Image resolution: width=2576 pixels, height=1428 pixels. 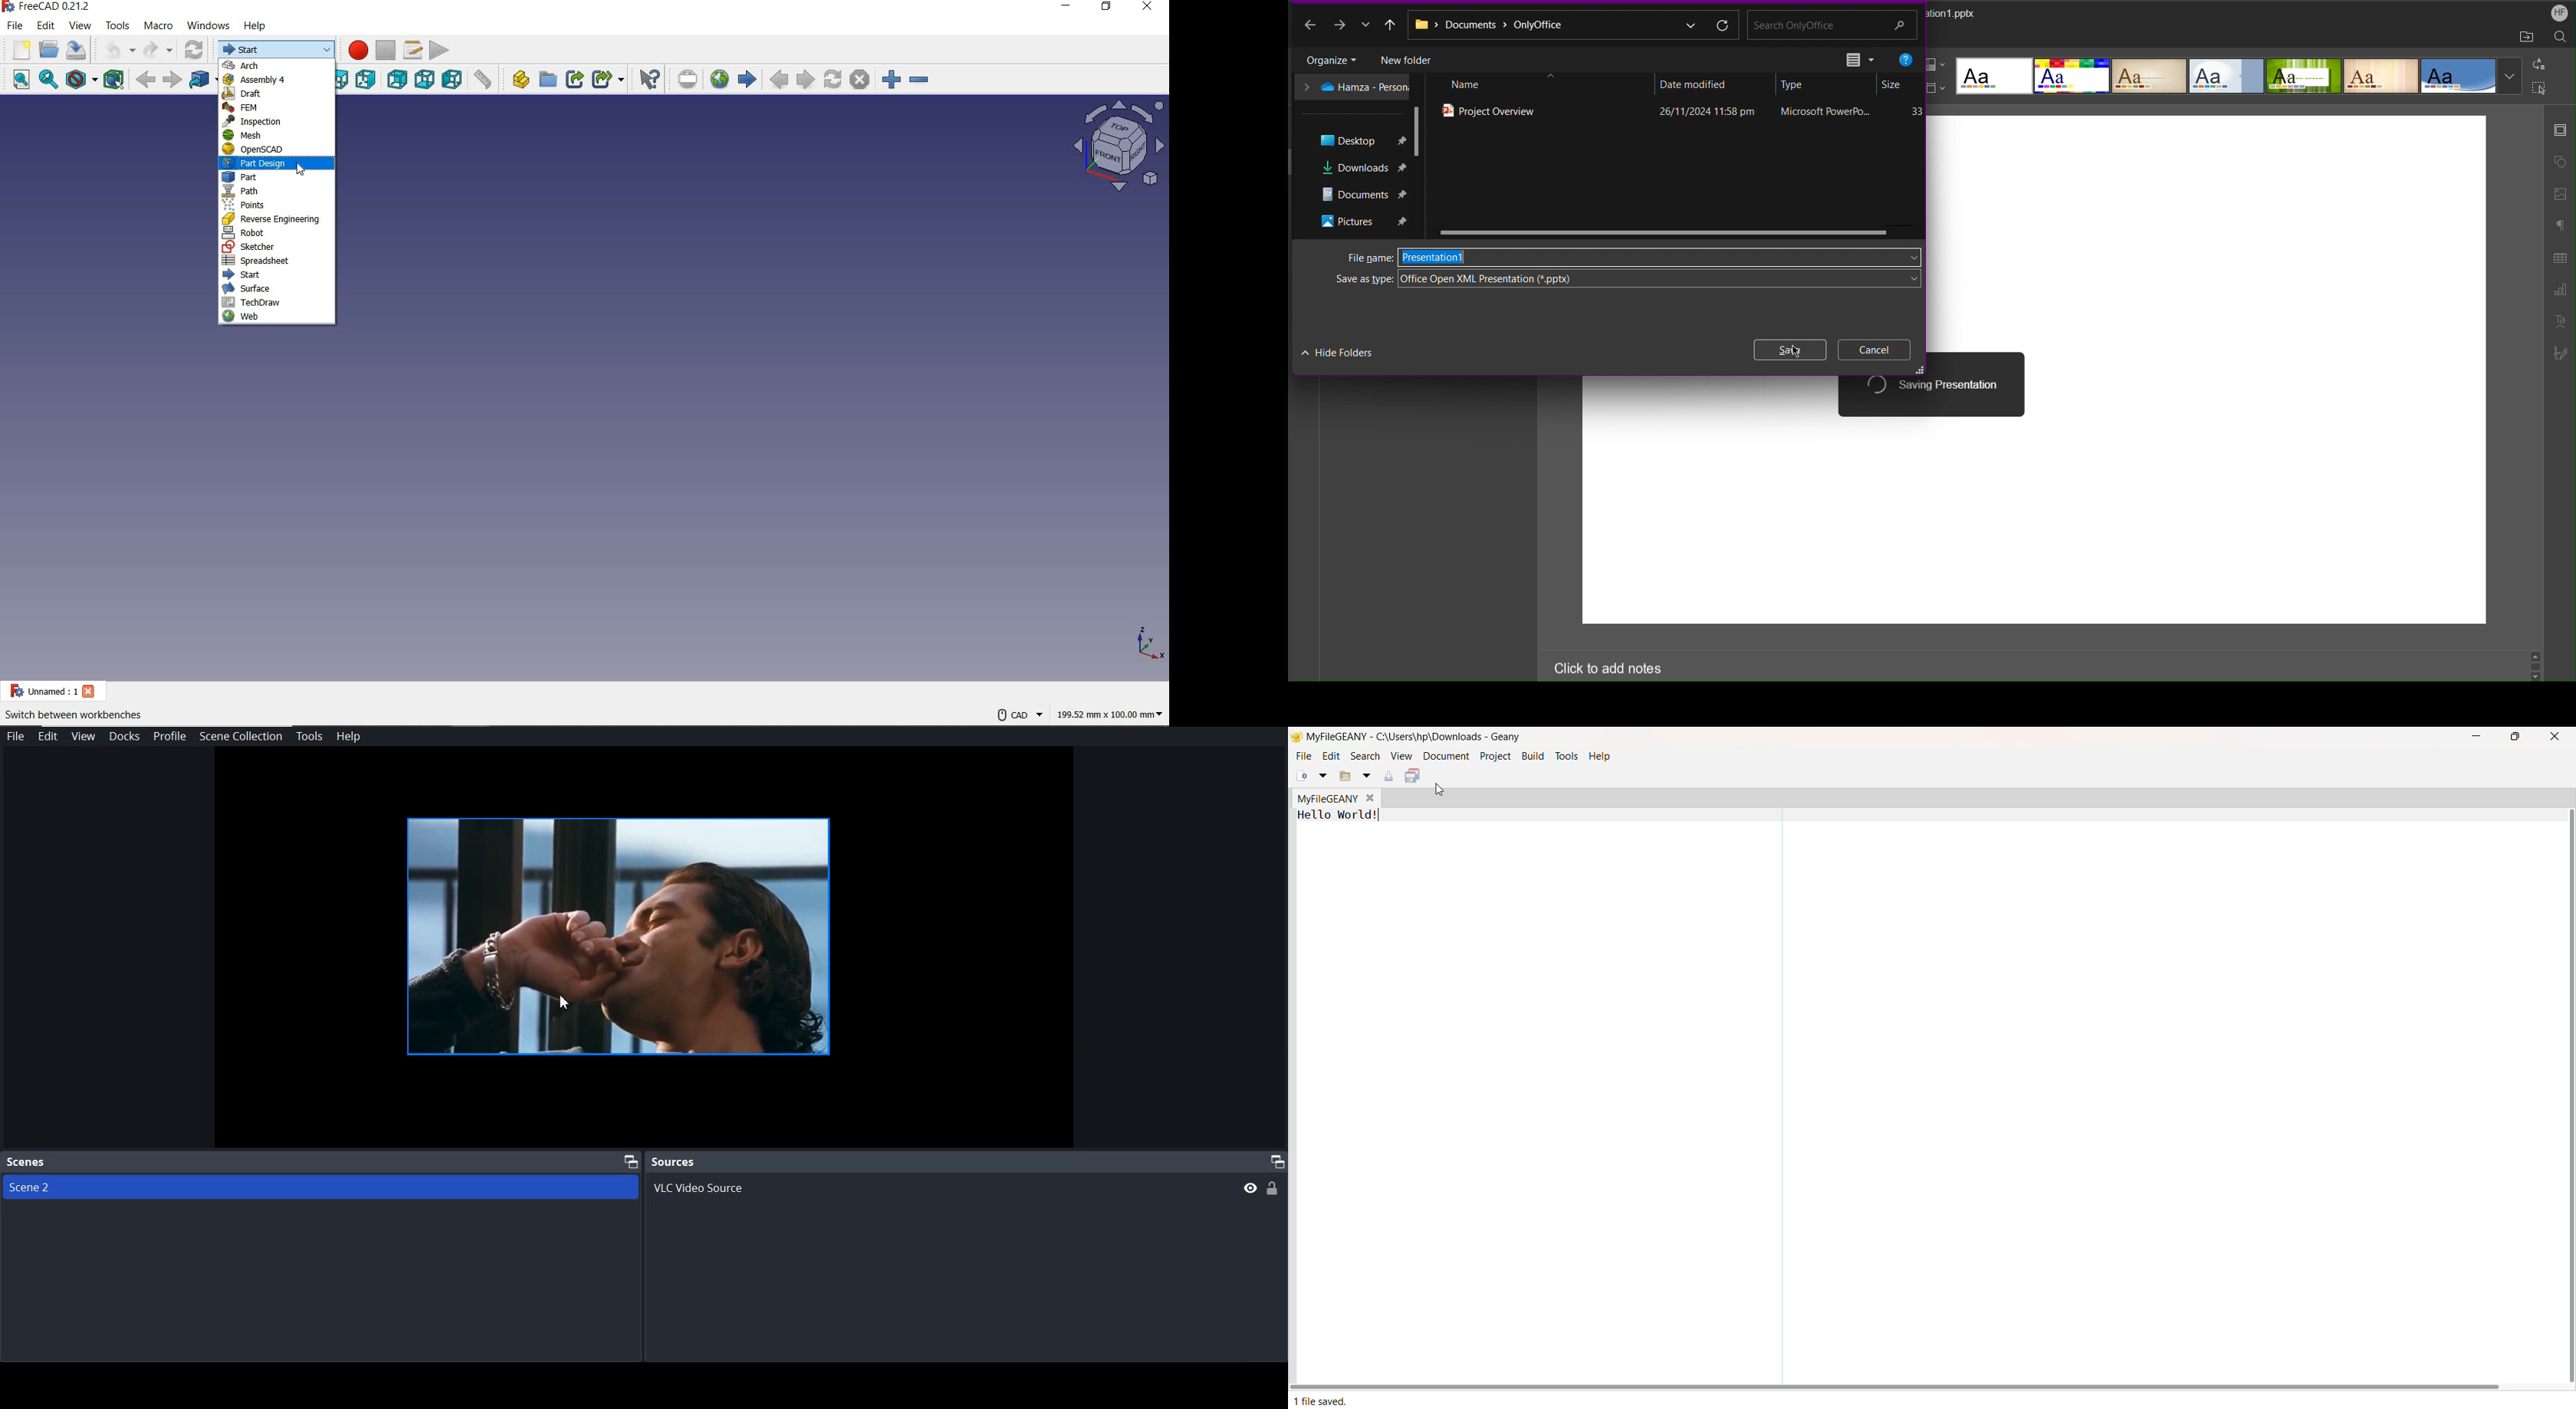 I want to click on TECHDRAW, so click(x=278, y=304).